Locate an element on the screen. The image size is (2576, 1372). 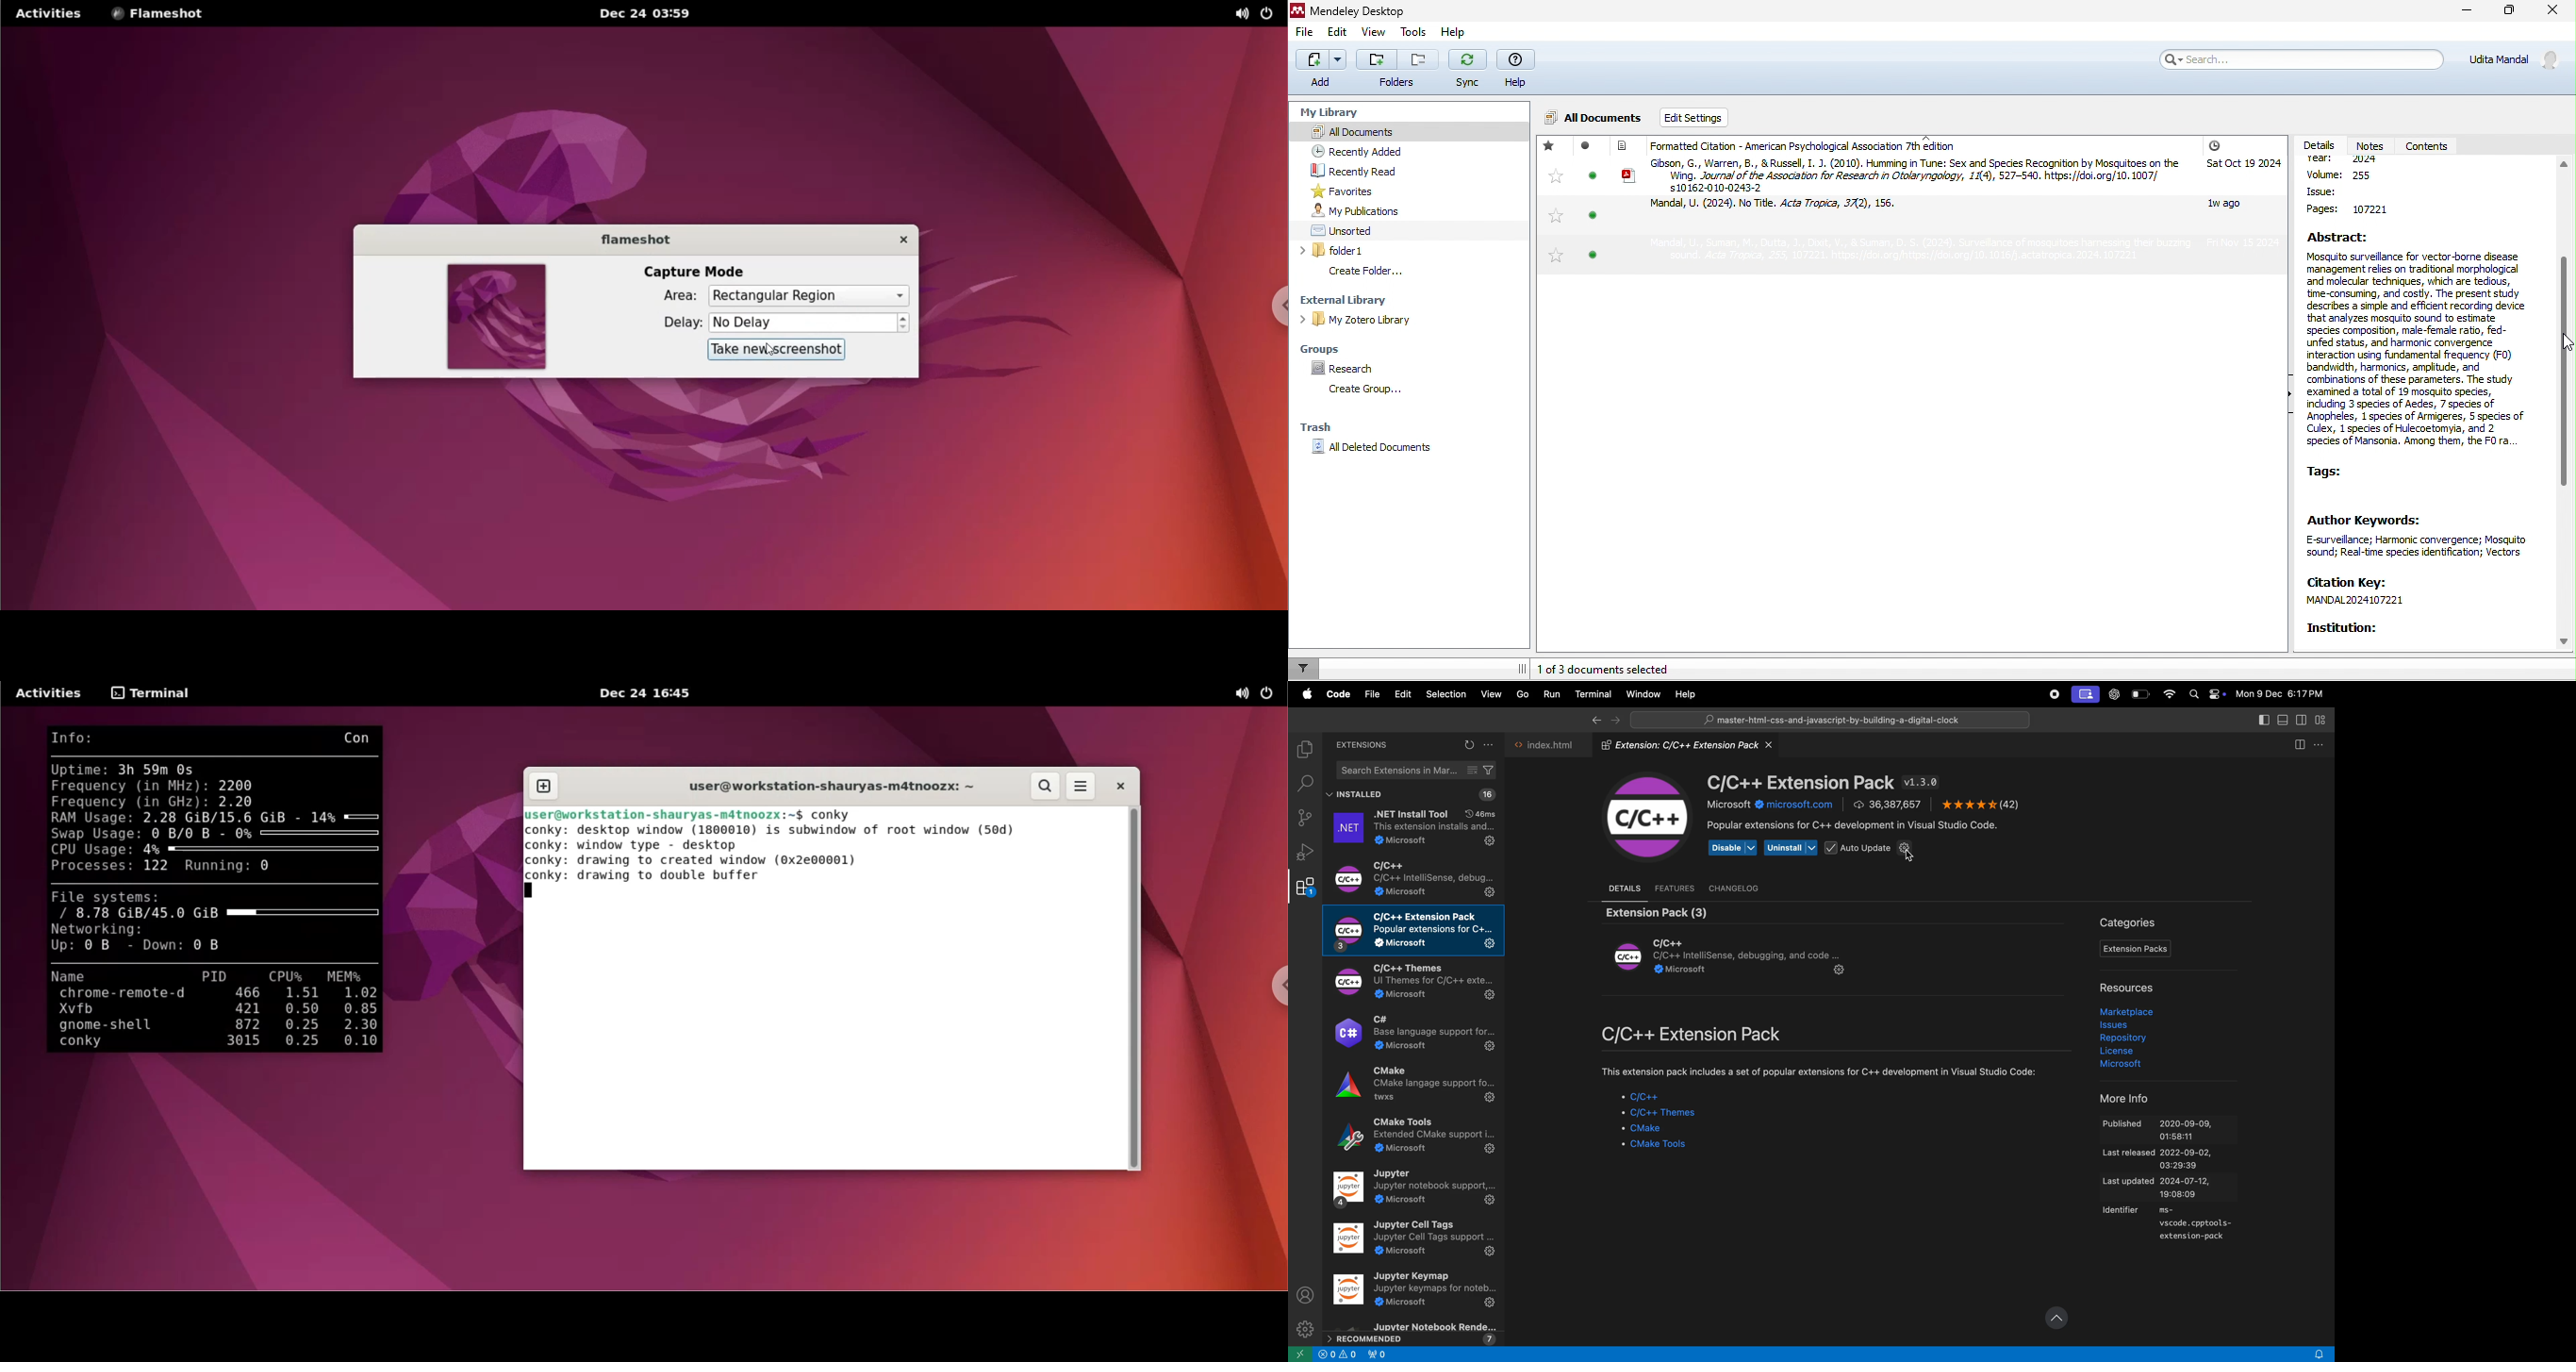
contents is located at coordinates (2429, 147).